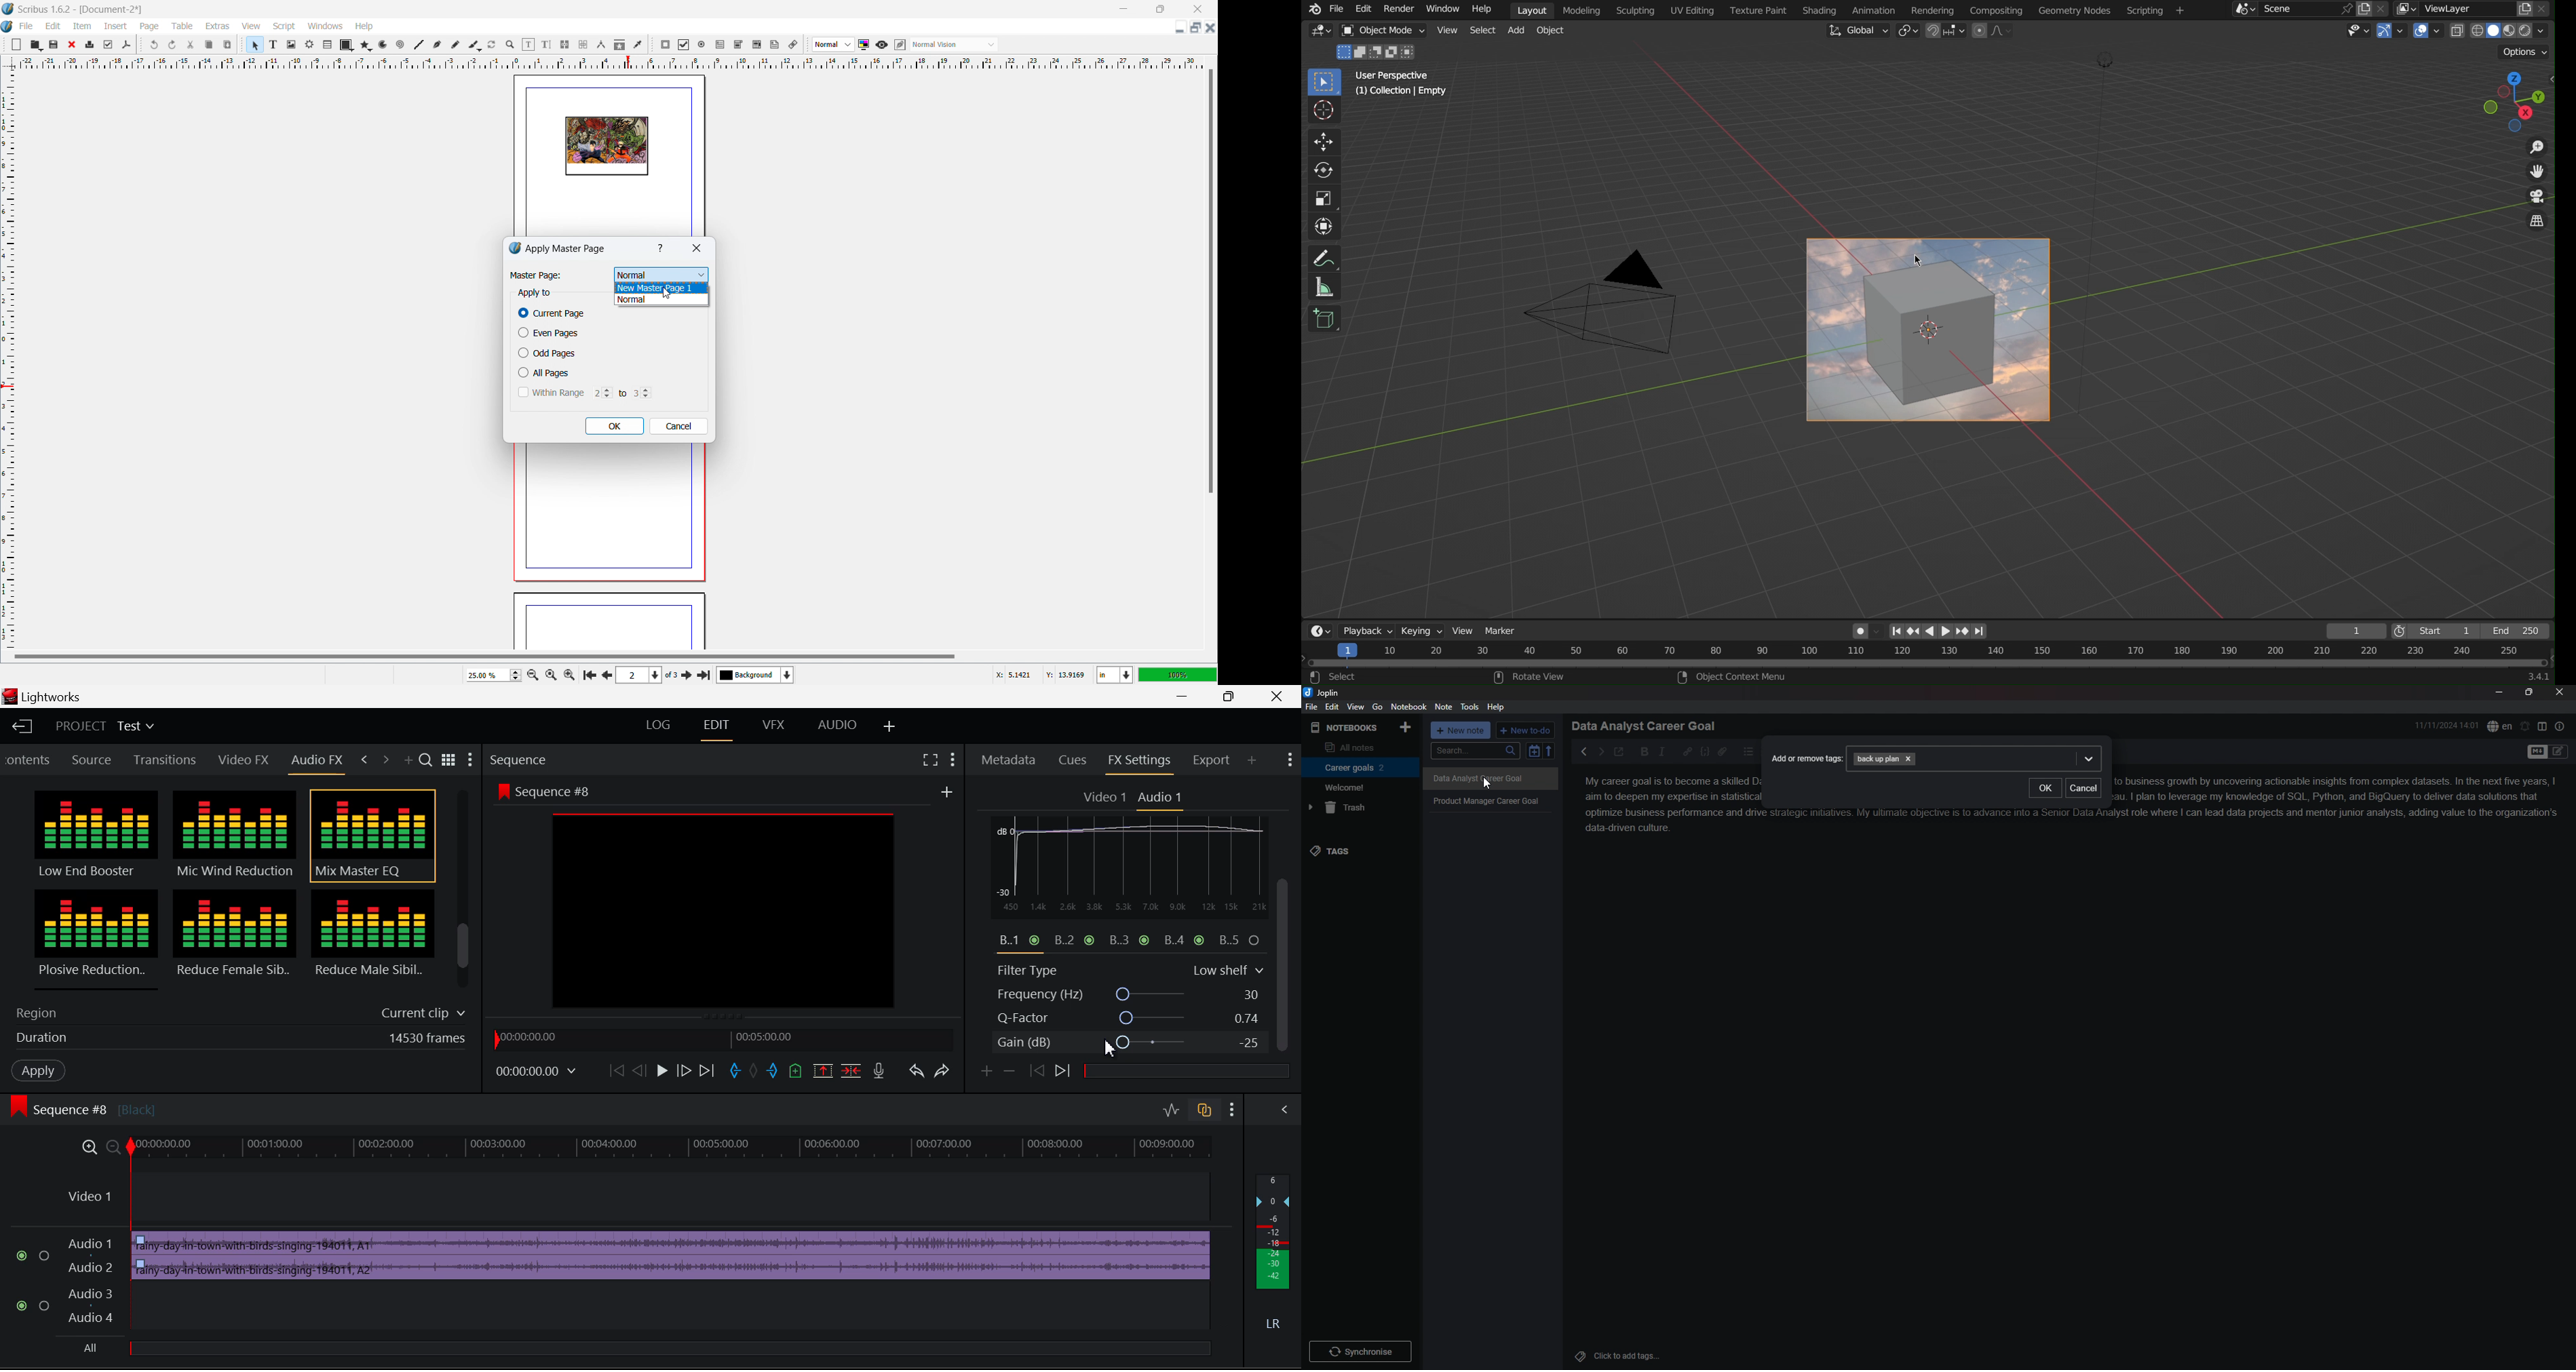 This screenshot has height=1372, width=2576. What do you see at coordinates (1491, 800) in the screenshot?
I see `Product Manager Career Goal` at bounding box center [1491, 800].